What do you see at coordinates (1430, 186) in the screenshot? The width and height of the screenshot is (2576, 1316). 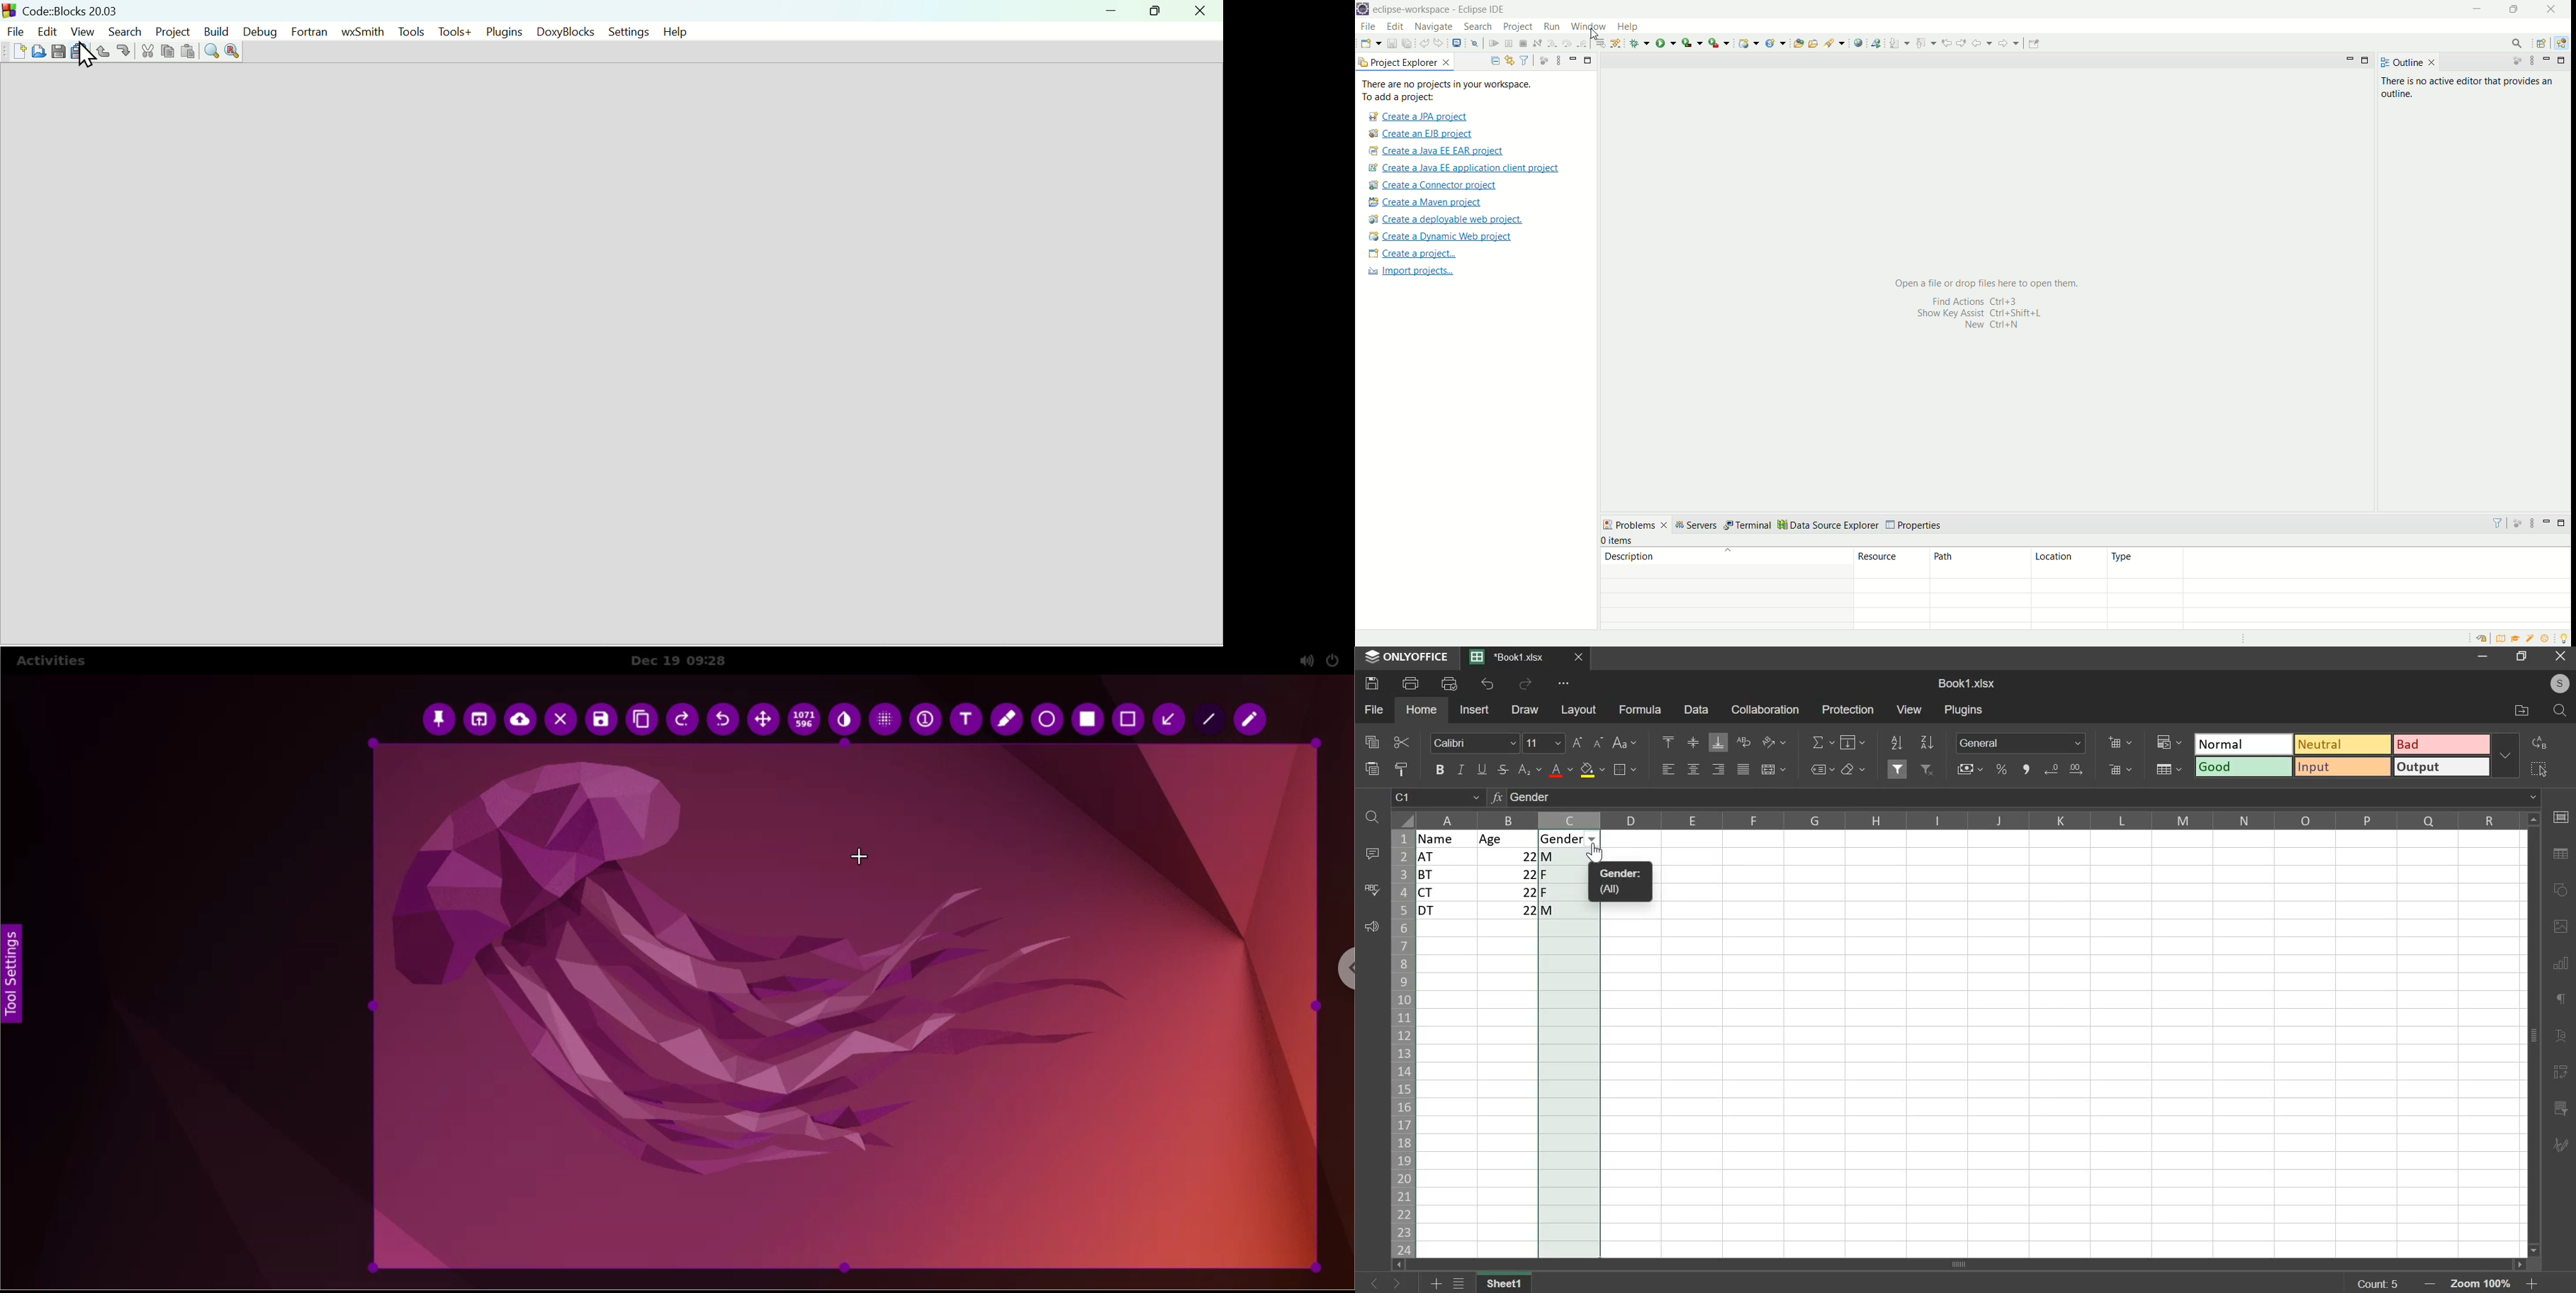 I see `create a connector project` at bounding box center [1430, 186].